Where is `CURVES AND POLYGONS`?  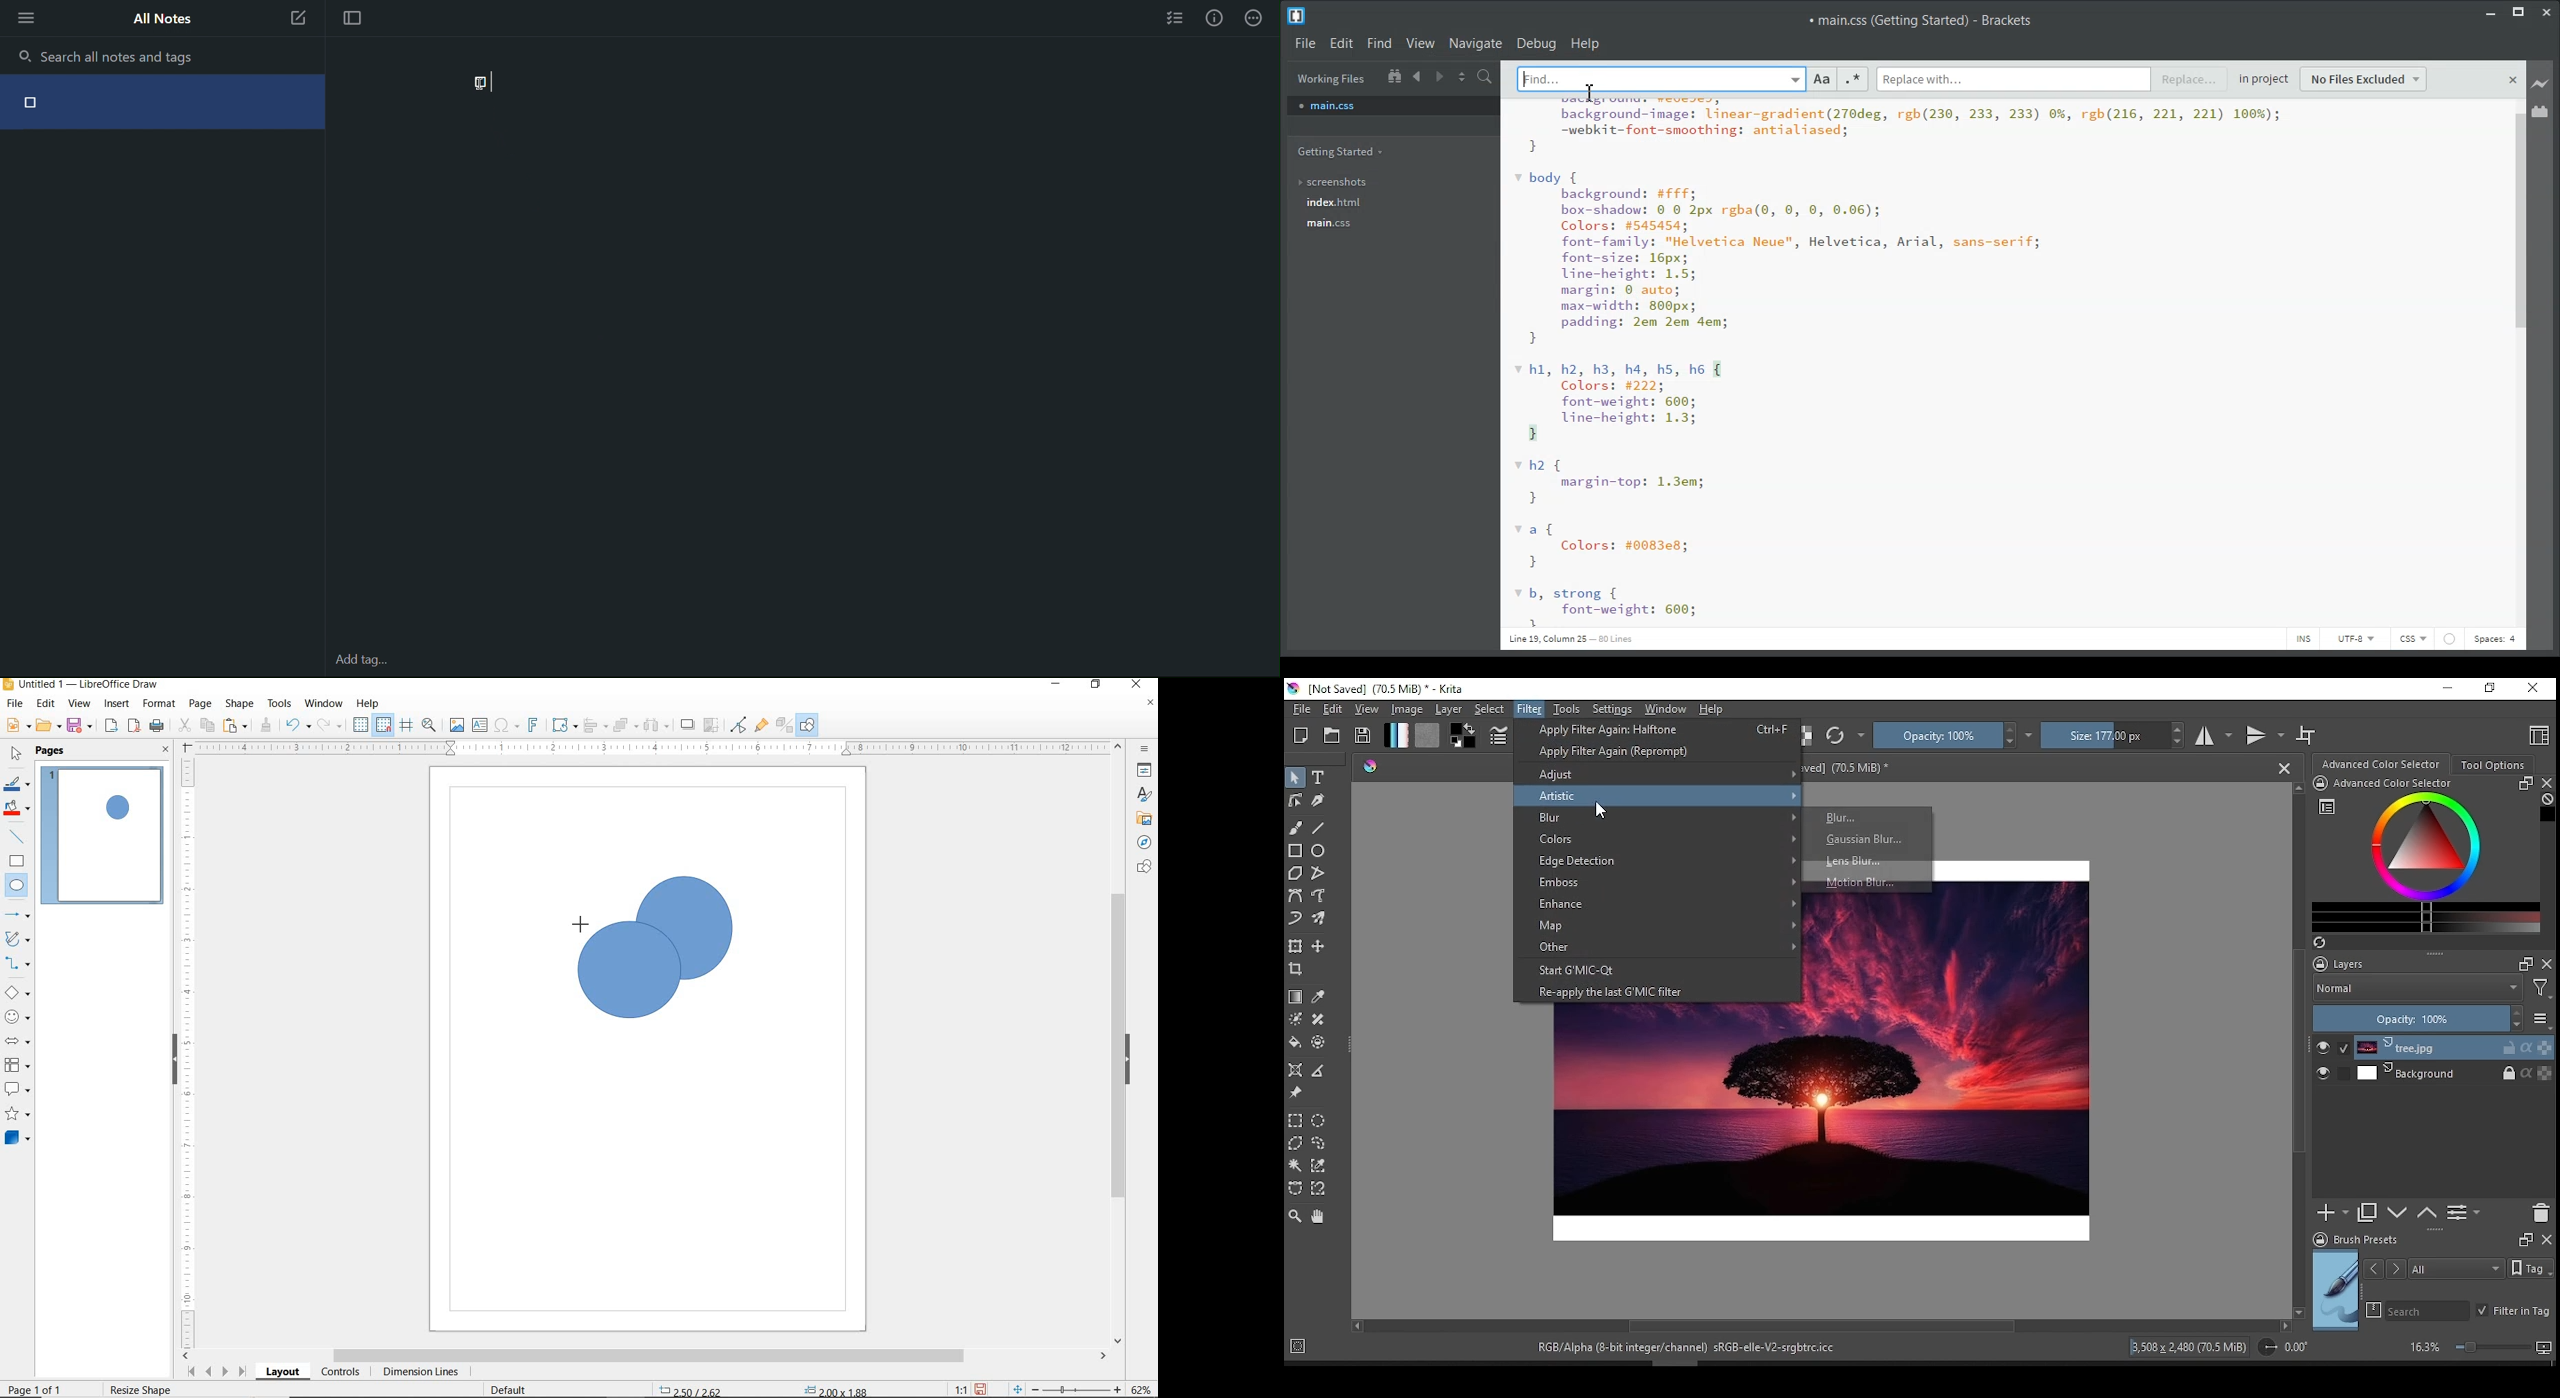 CURVES AND POLYGONS is located at coordinates (17, 940).